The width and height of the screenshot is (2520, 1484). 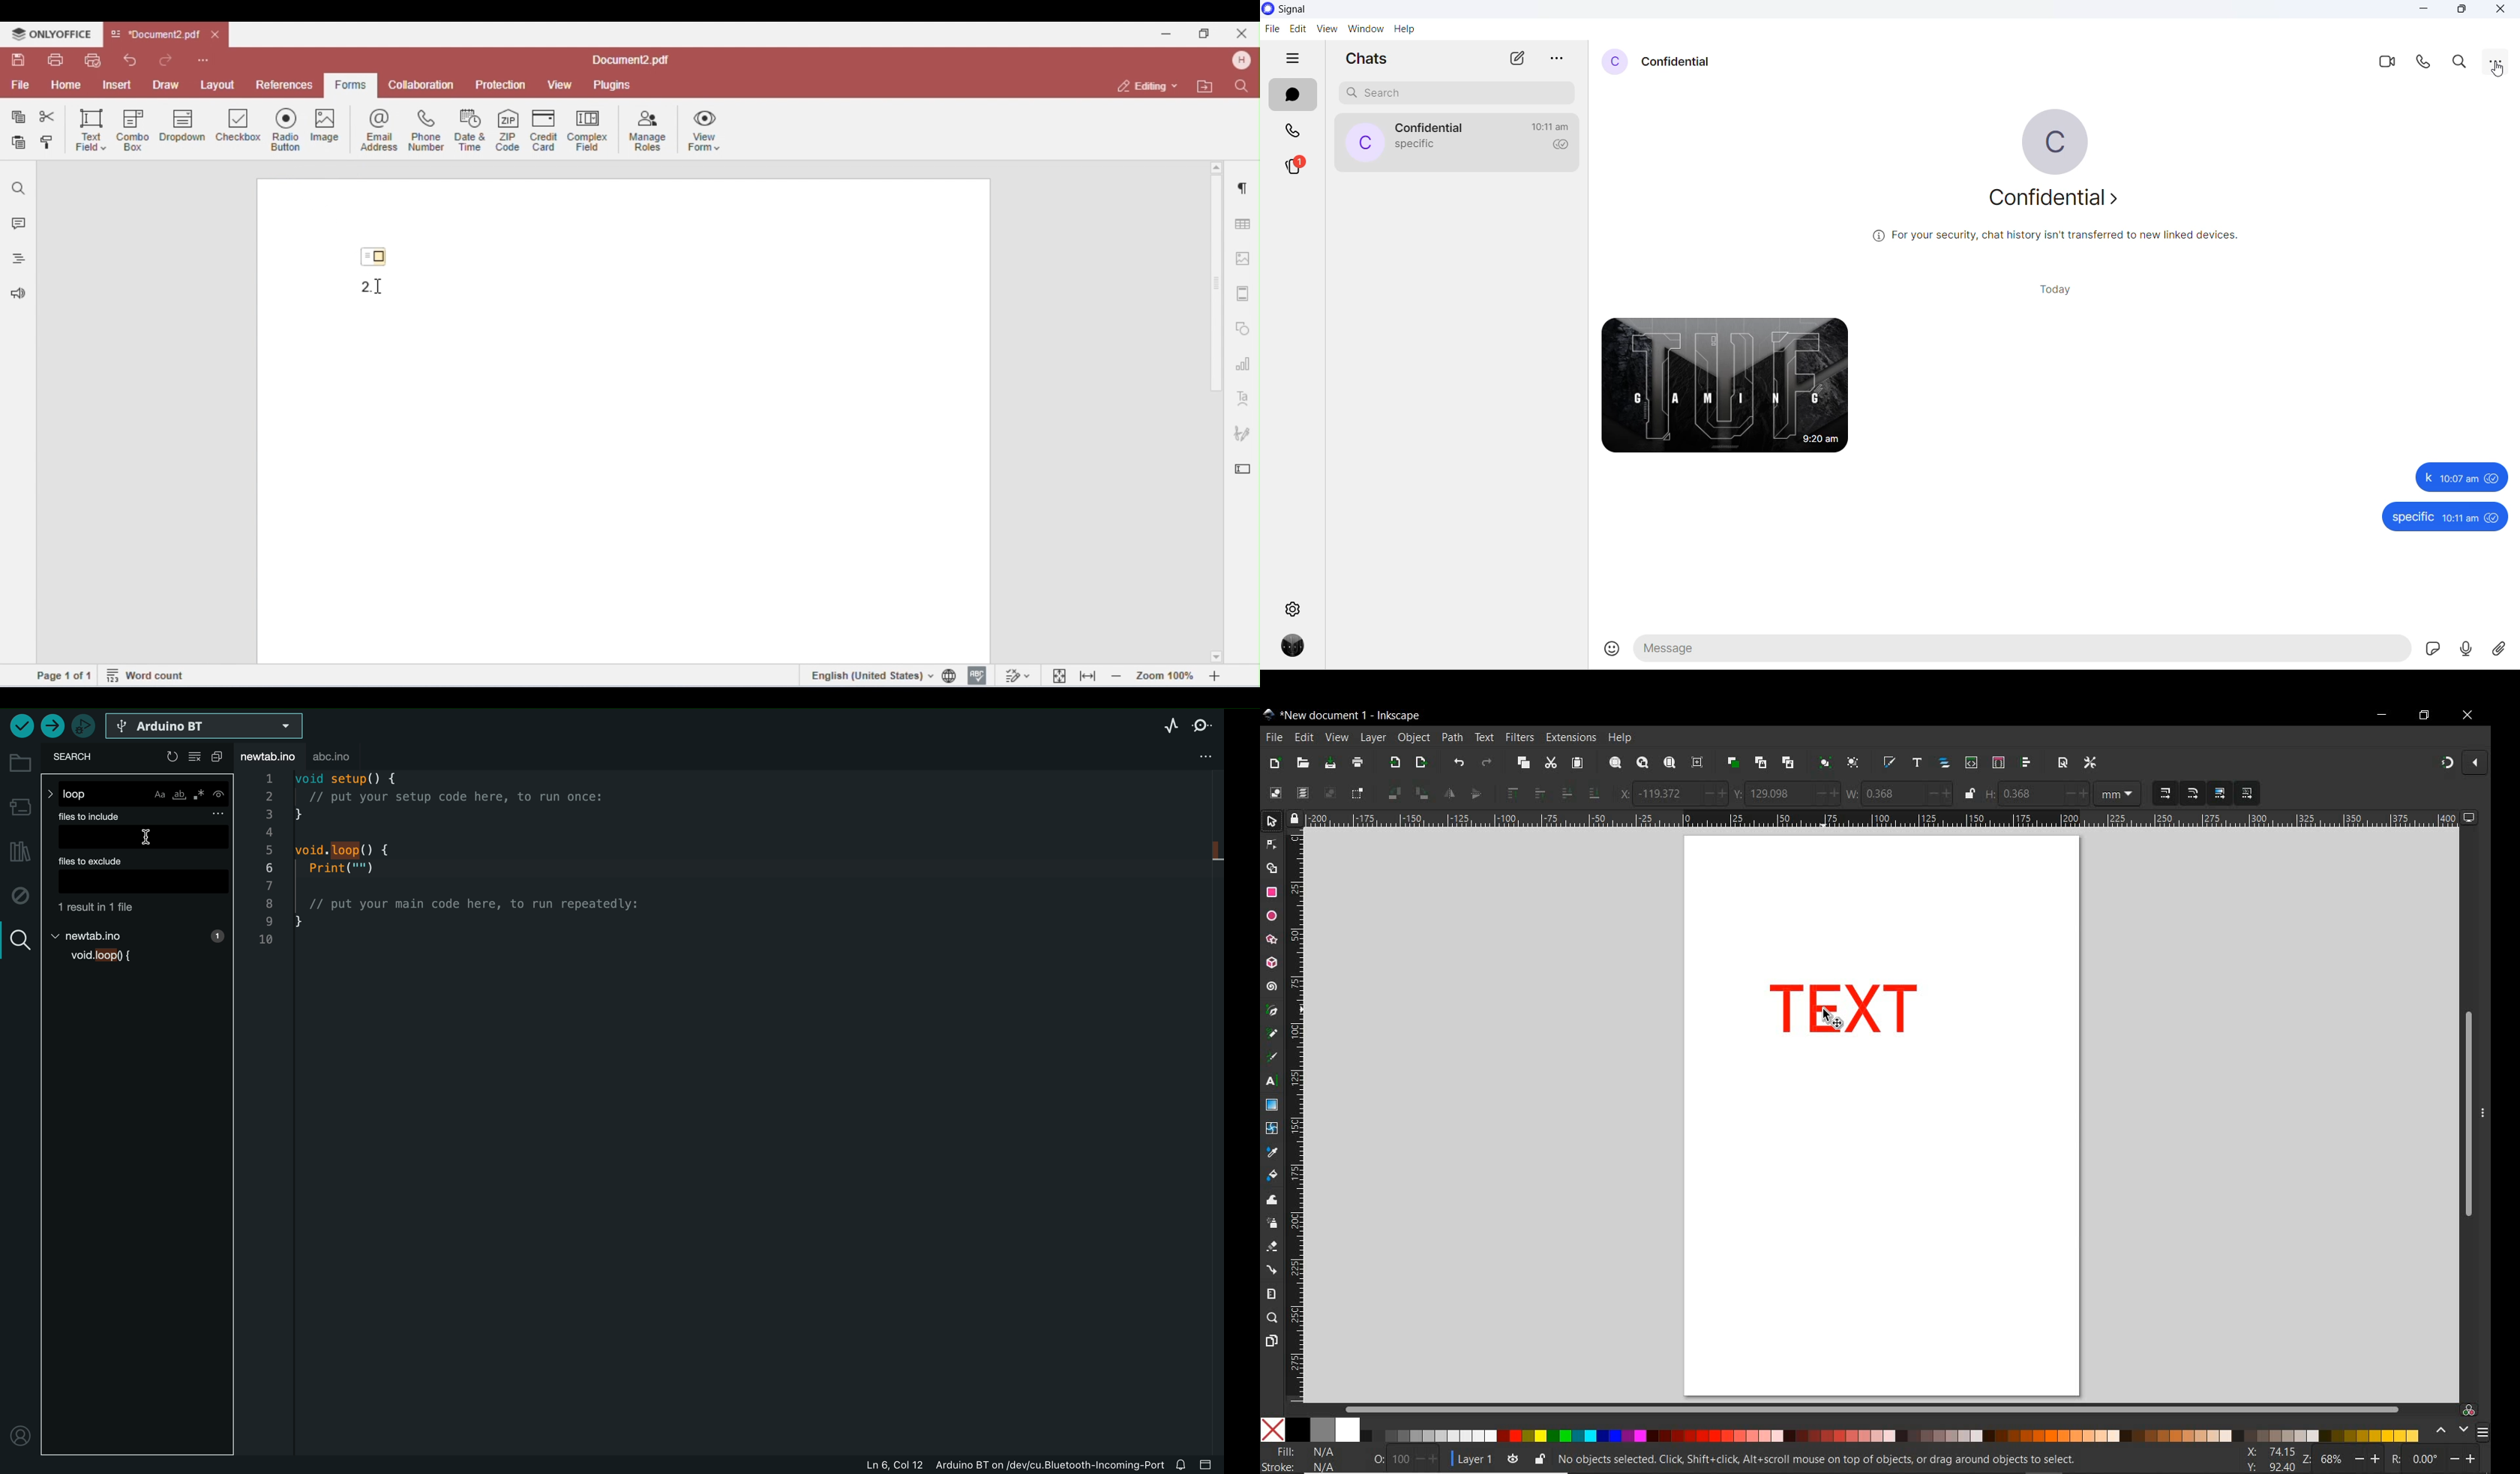 What do you see at coordinates (1272, 1105) in the screenshot?
I see `GRADIENT TOOL` at bounding box center [1272, 1105].